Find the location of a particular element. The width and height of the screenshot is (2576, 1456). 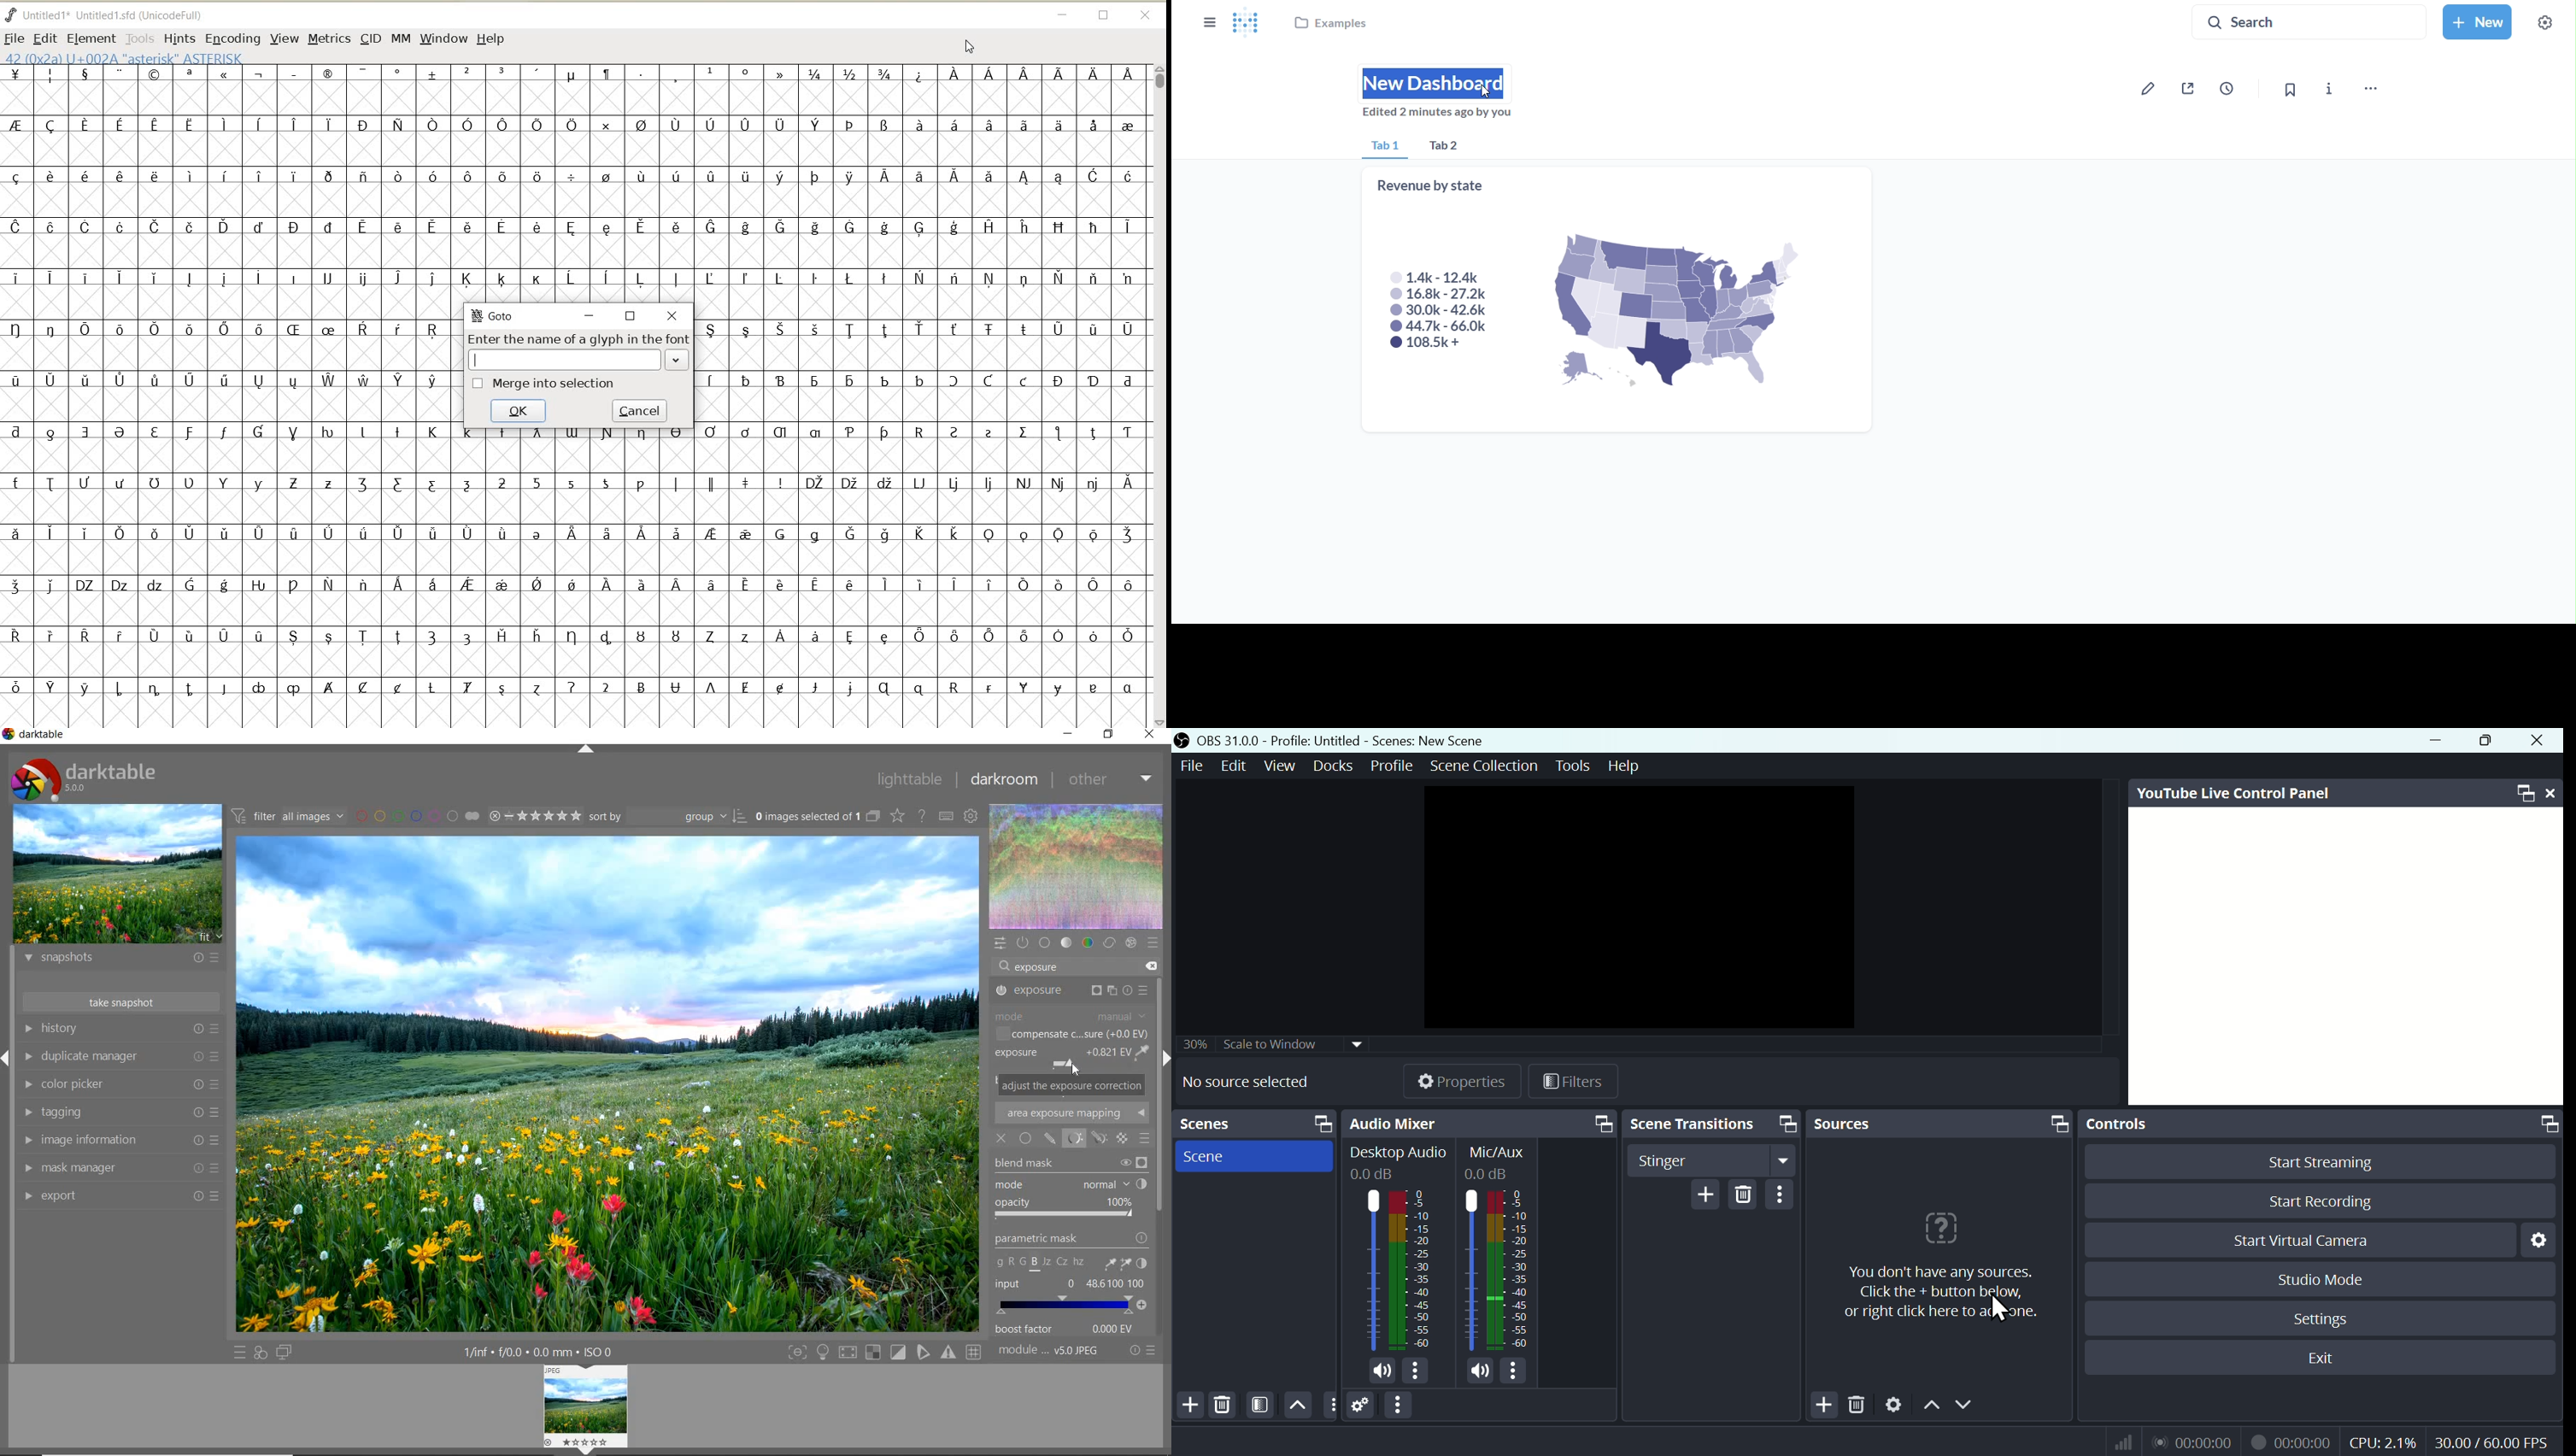

Scene transitions is located at coordinates (1693, 1122).